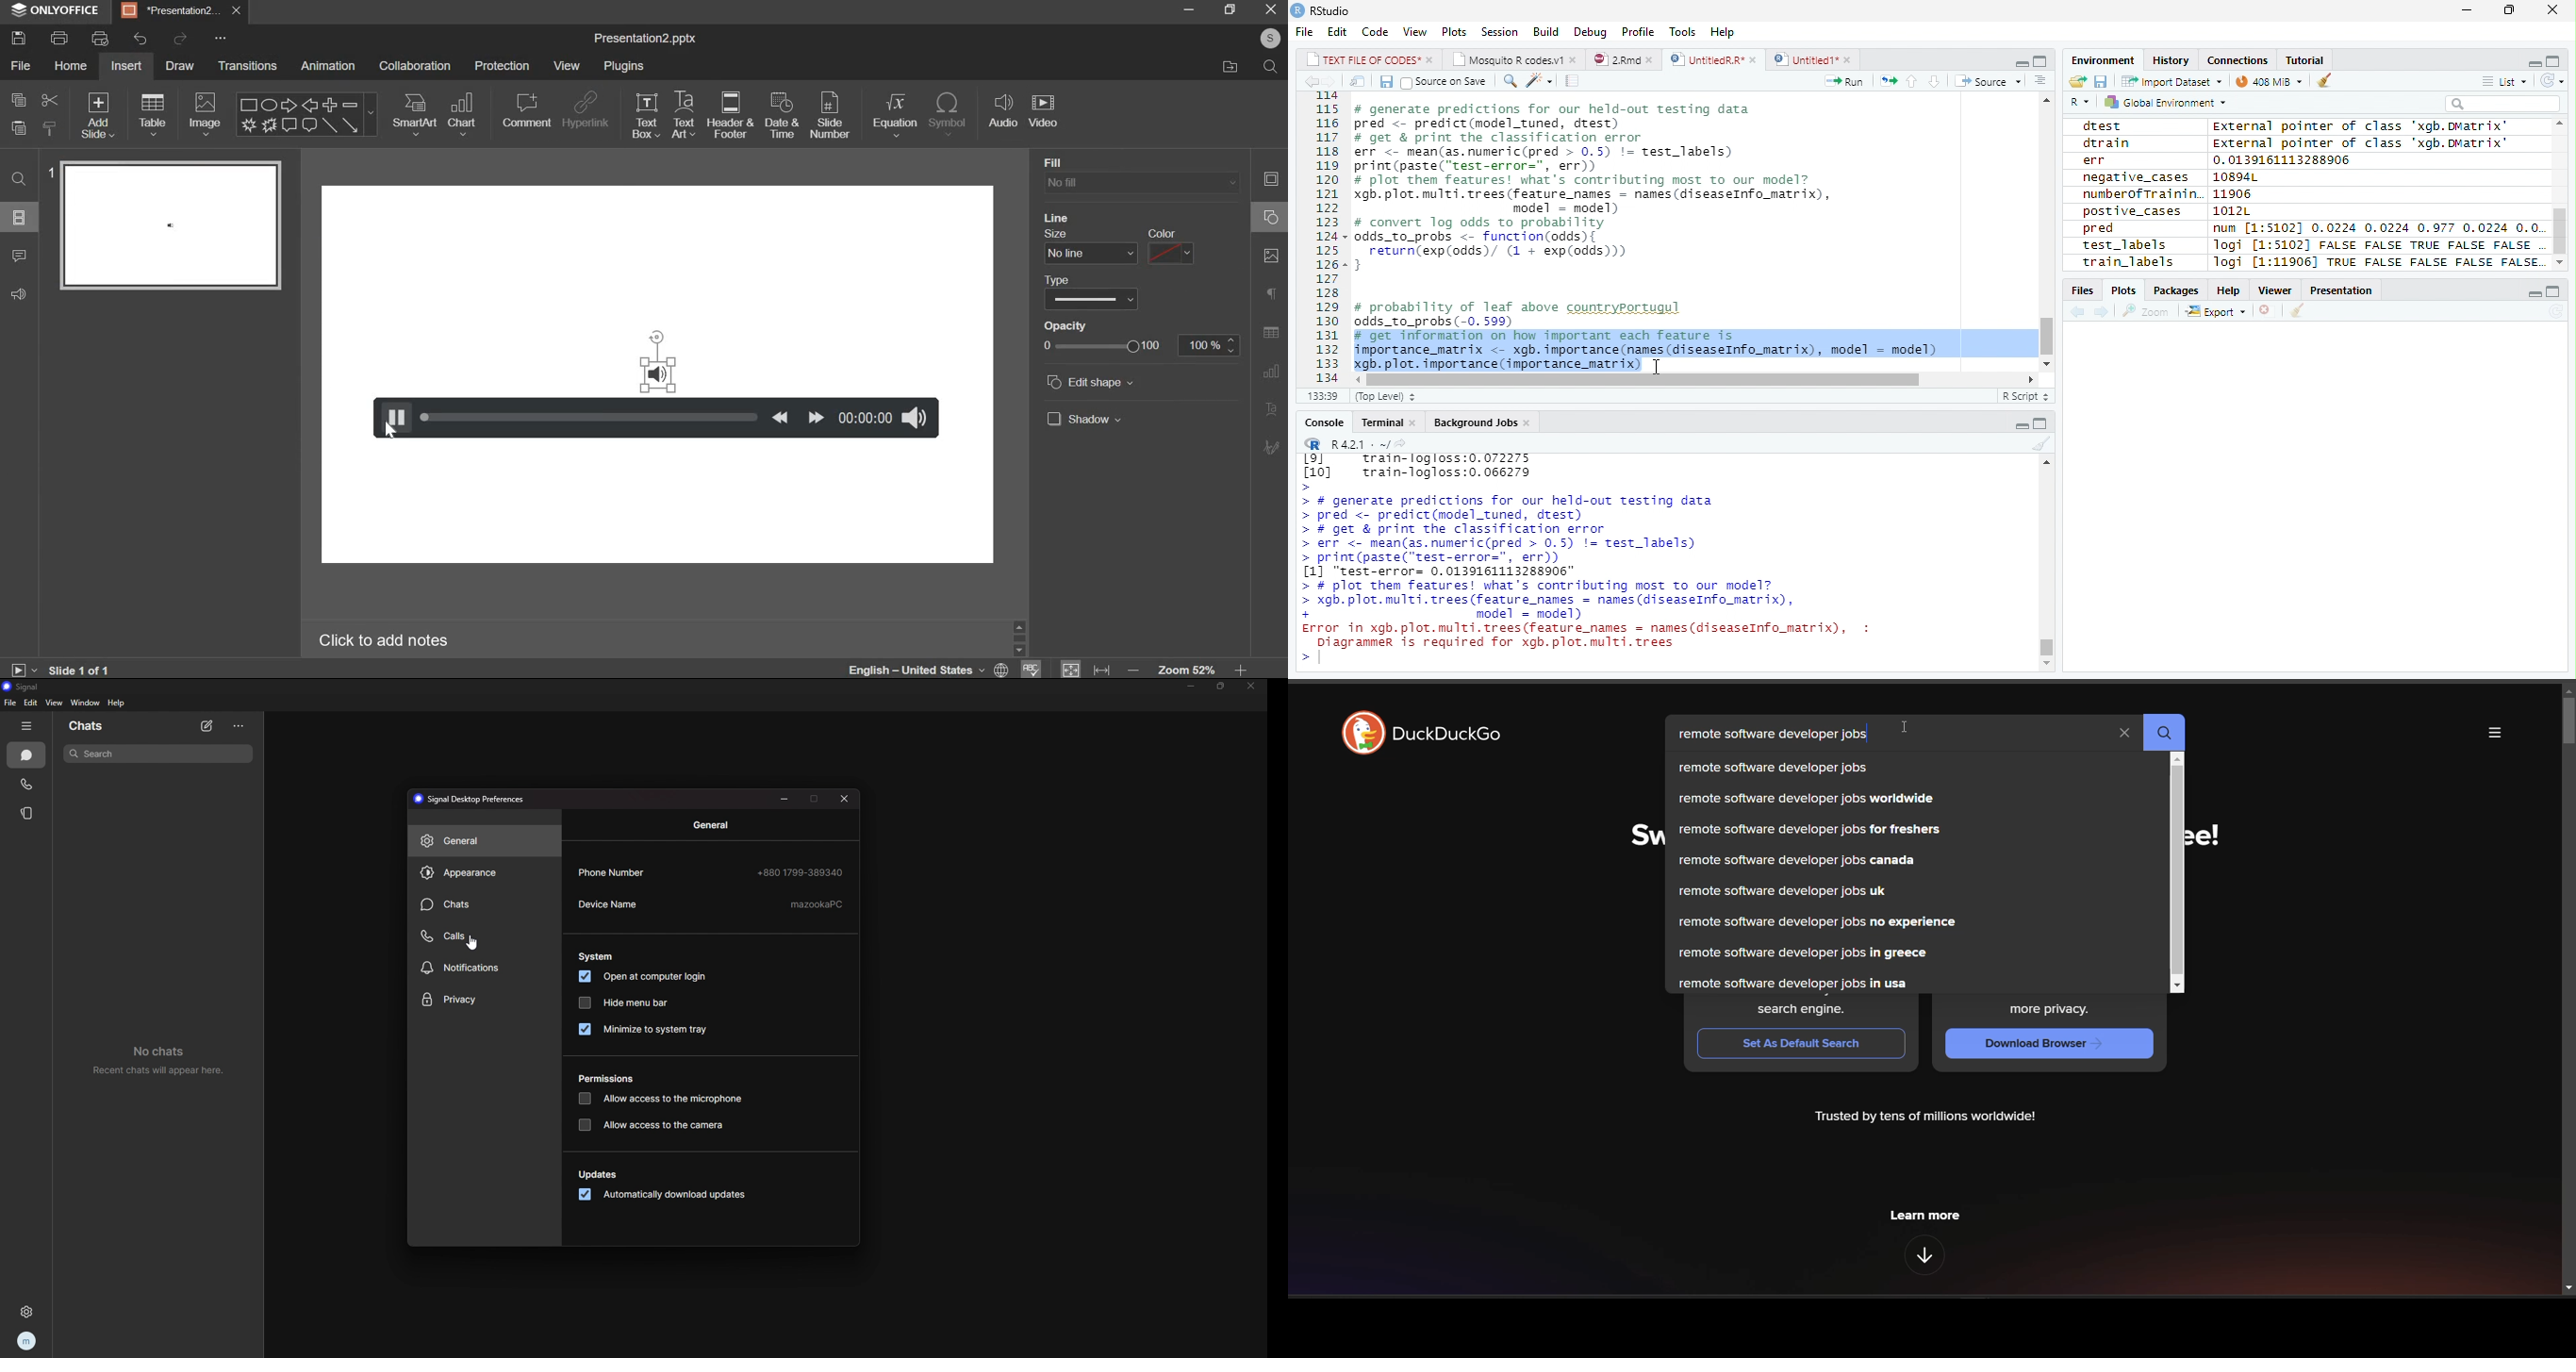 This screenshot has width=2576, height=1372. Describe the element at coordinates (2171, 80) in the screenshot. I see `Import dataset` at that location.